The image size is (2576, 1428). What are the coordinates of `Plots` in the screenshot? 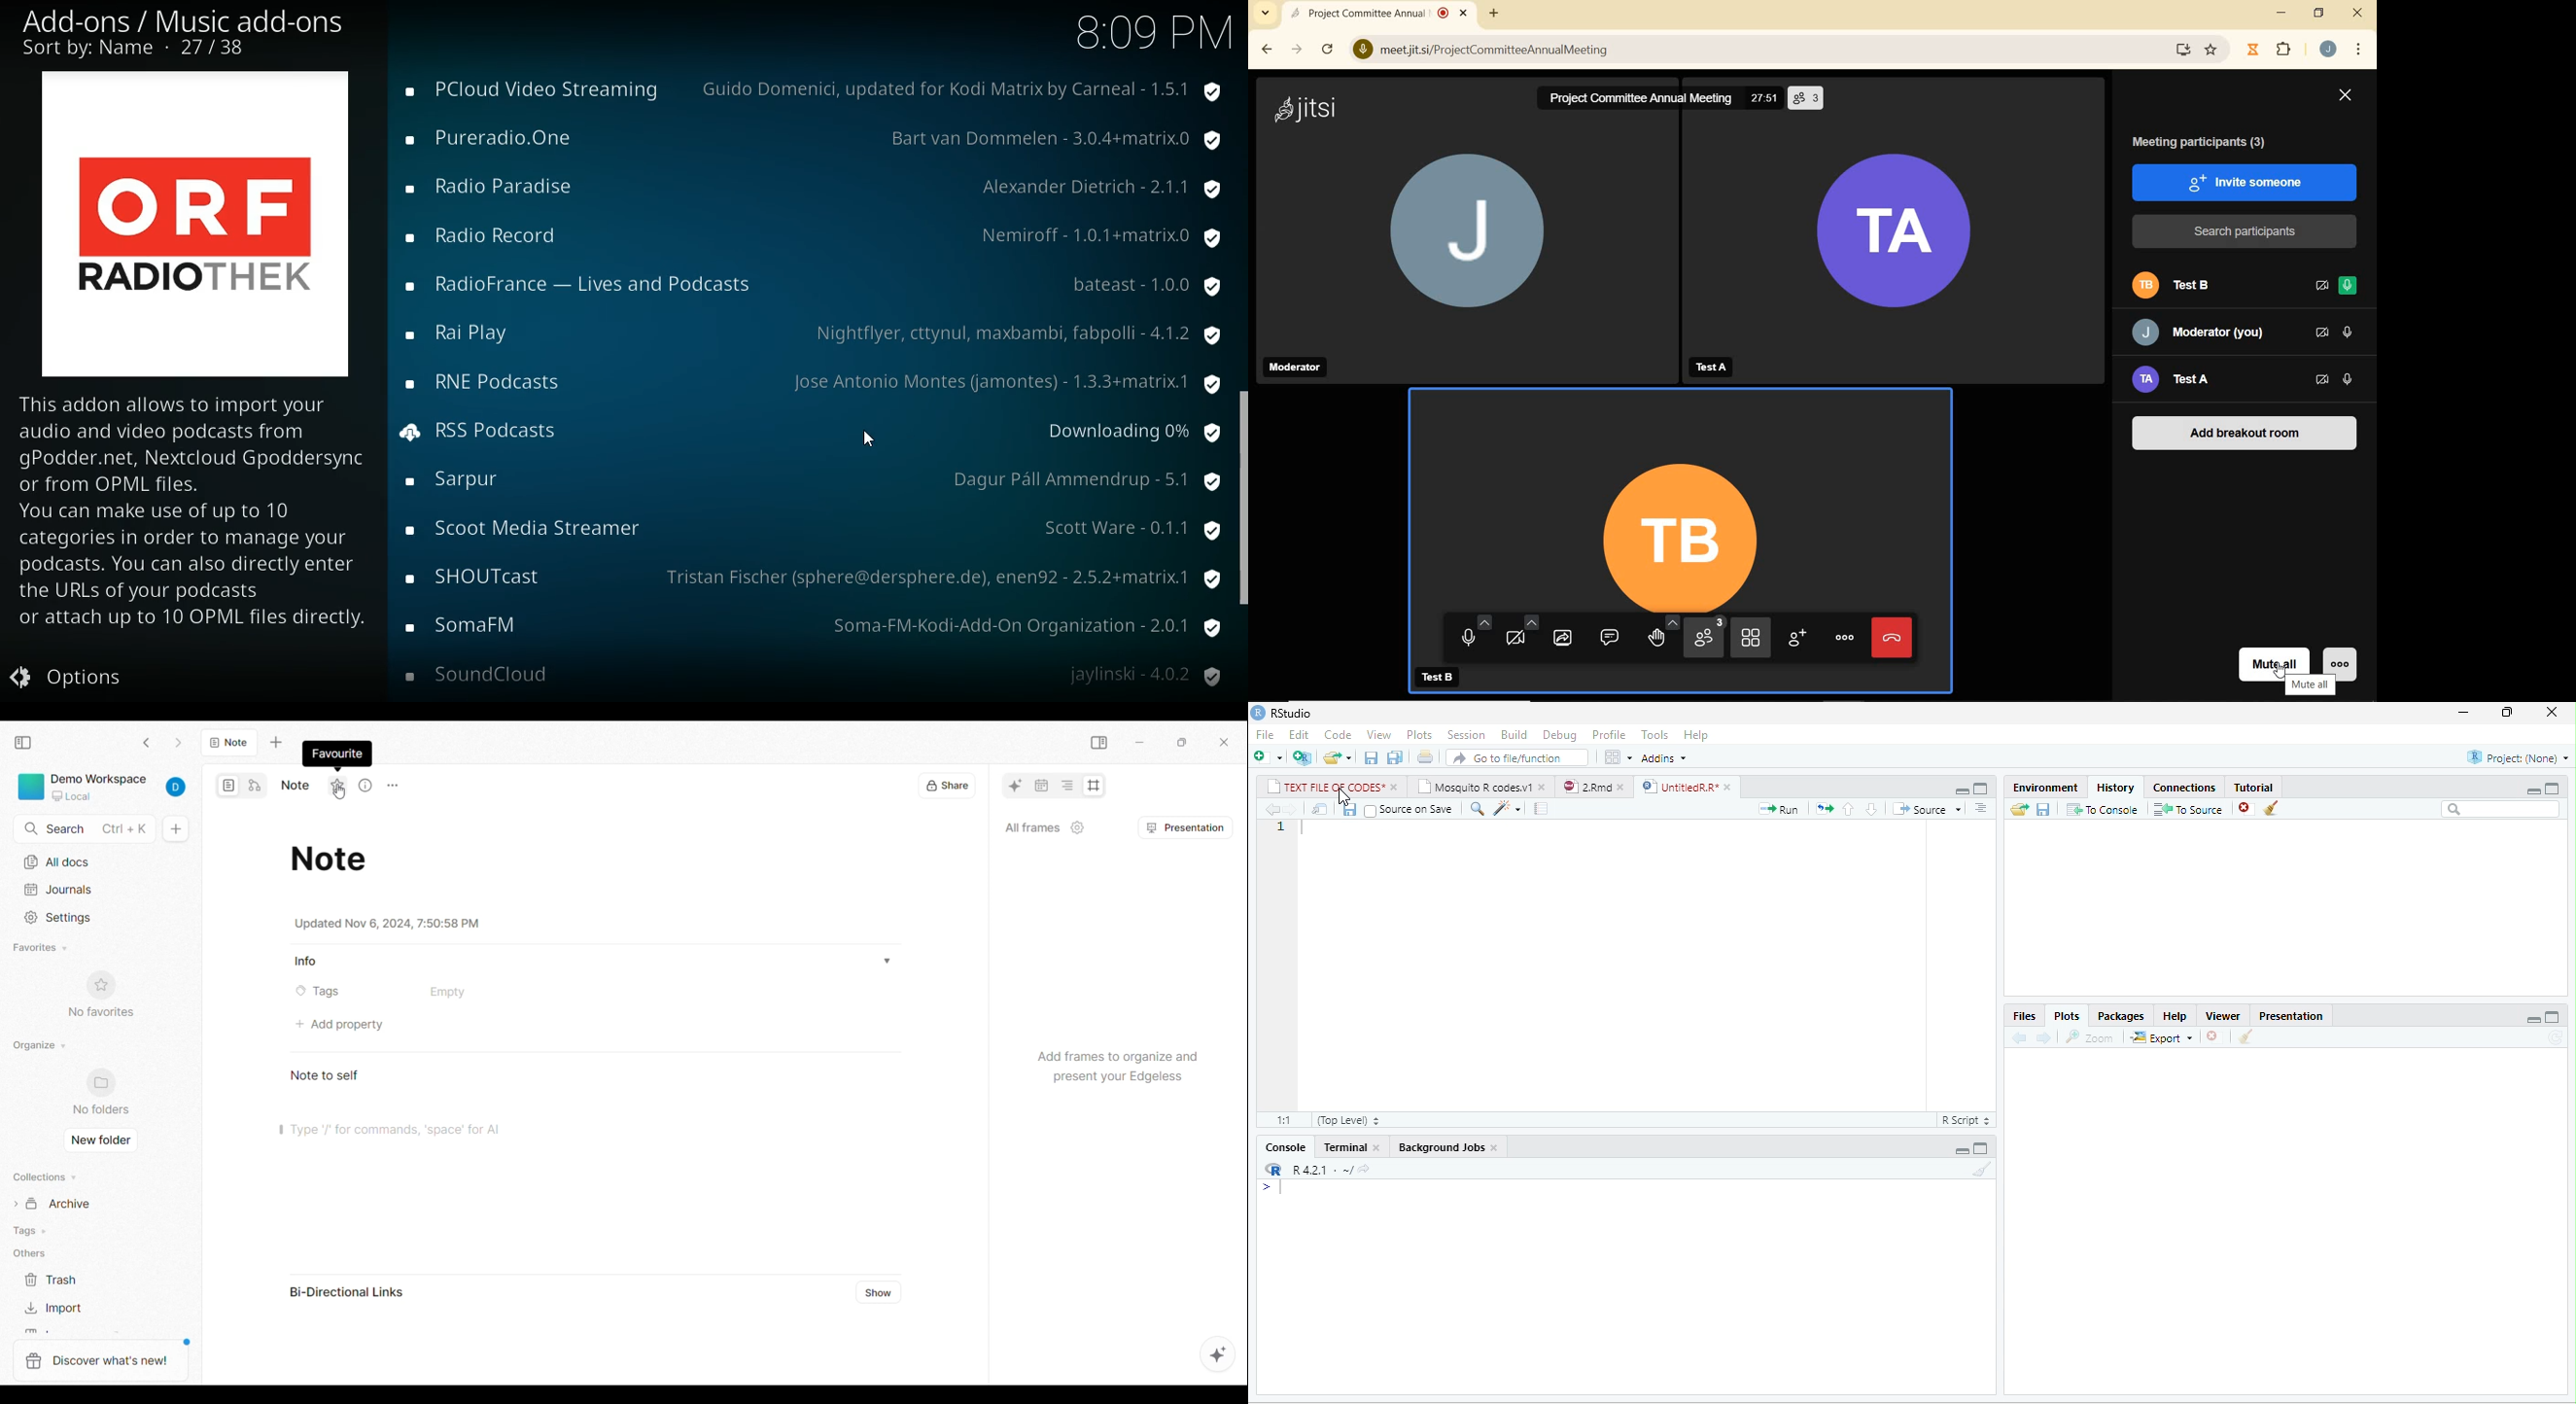 It's located at (2068, 1016).